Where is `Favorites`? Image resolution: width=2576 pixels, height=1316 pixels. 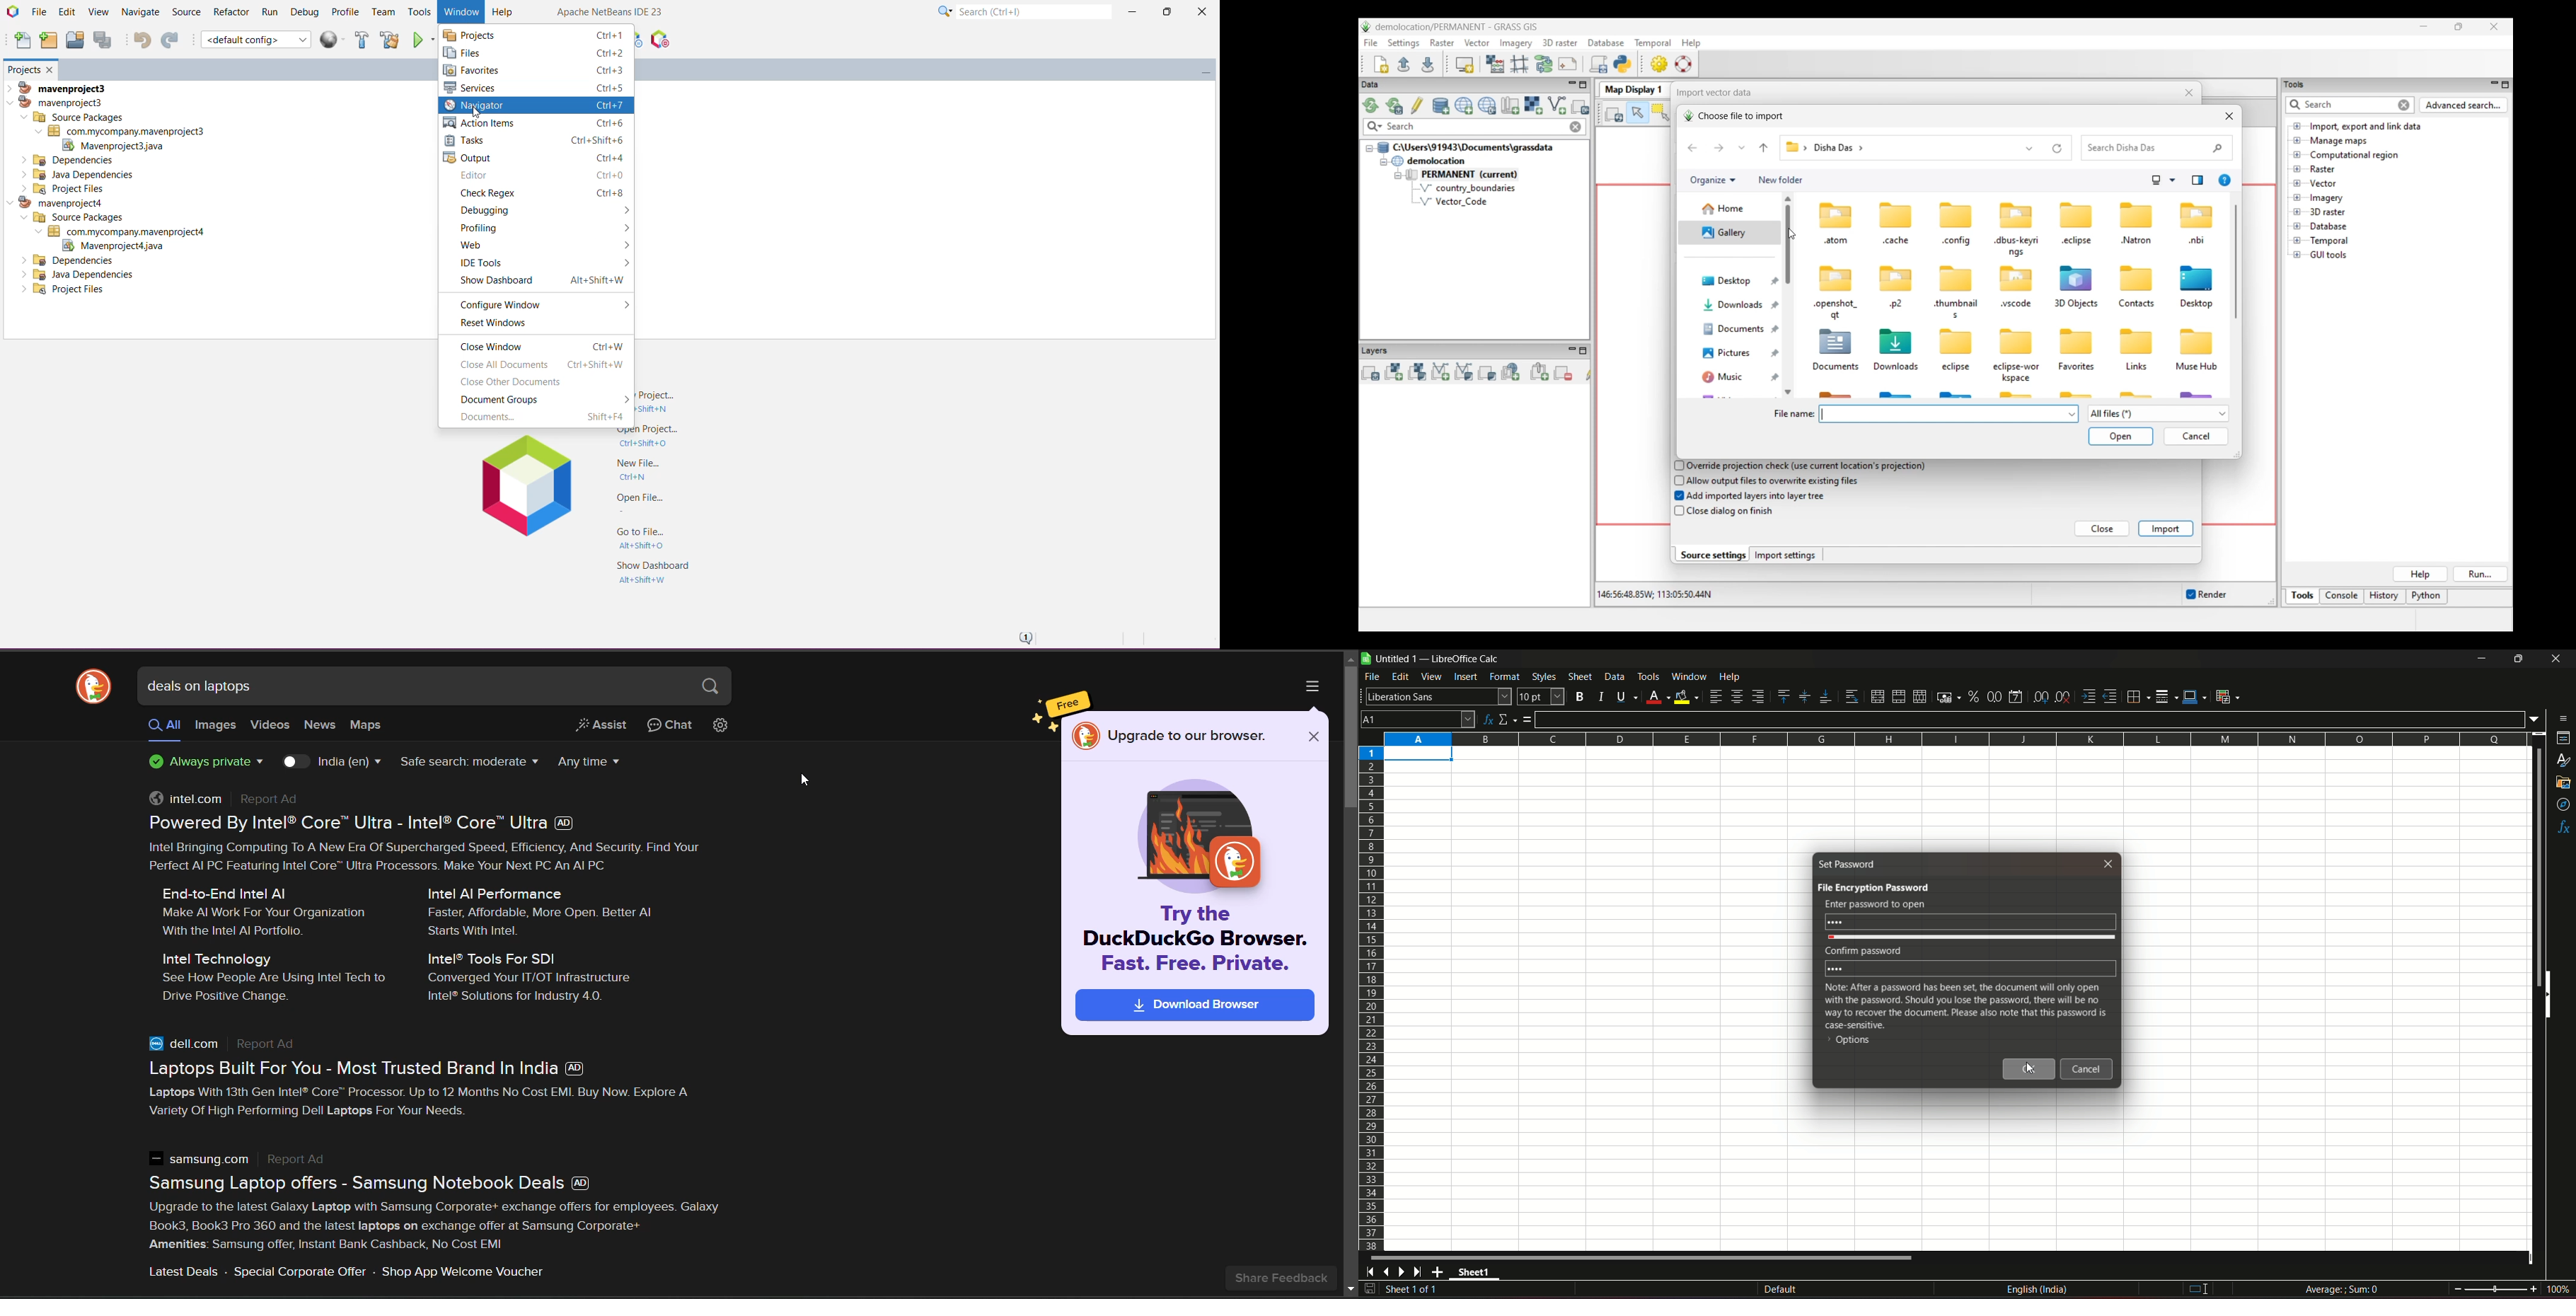 Favorites is located at coordinates (534, 71).